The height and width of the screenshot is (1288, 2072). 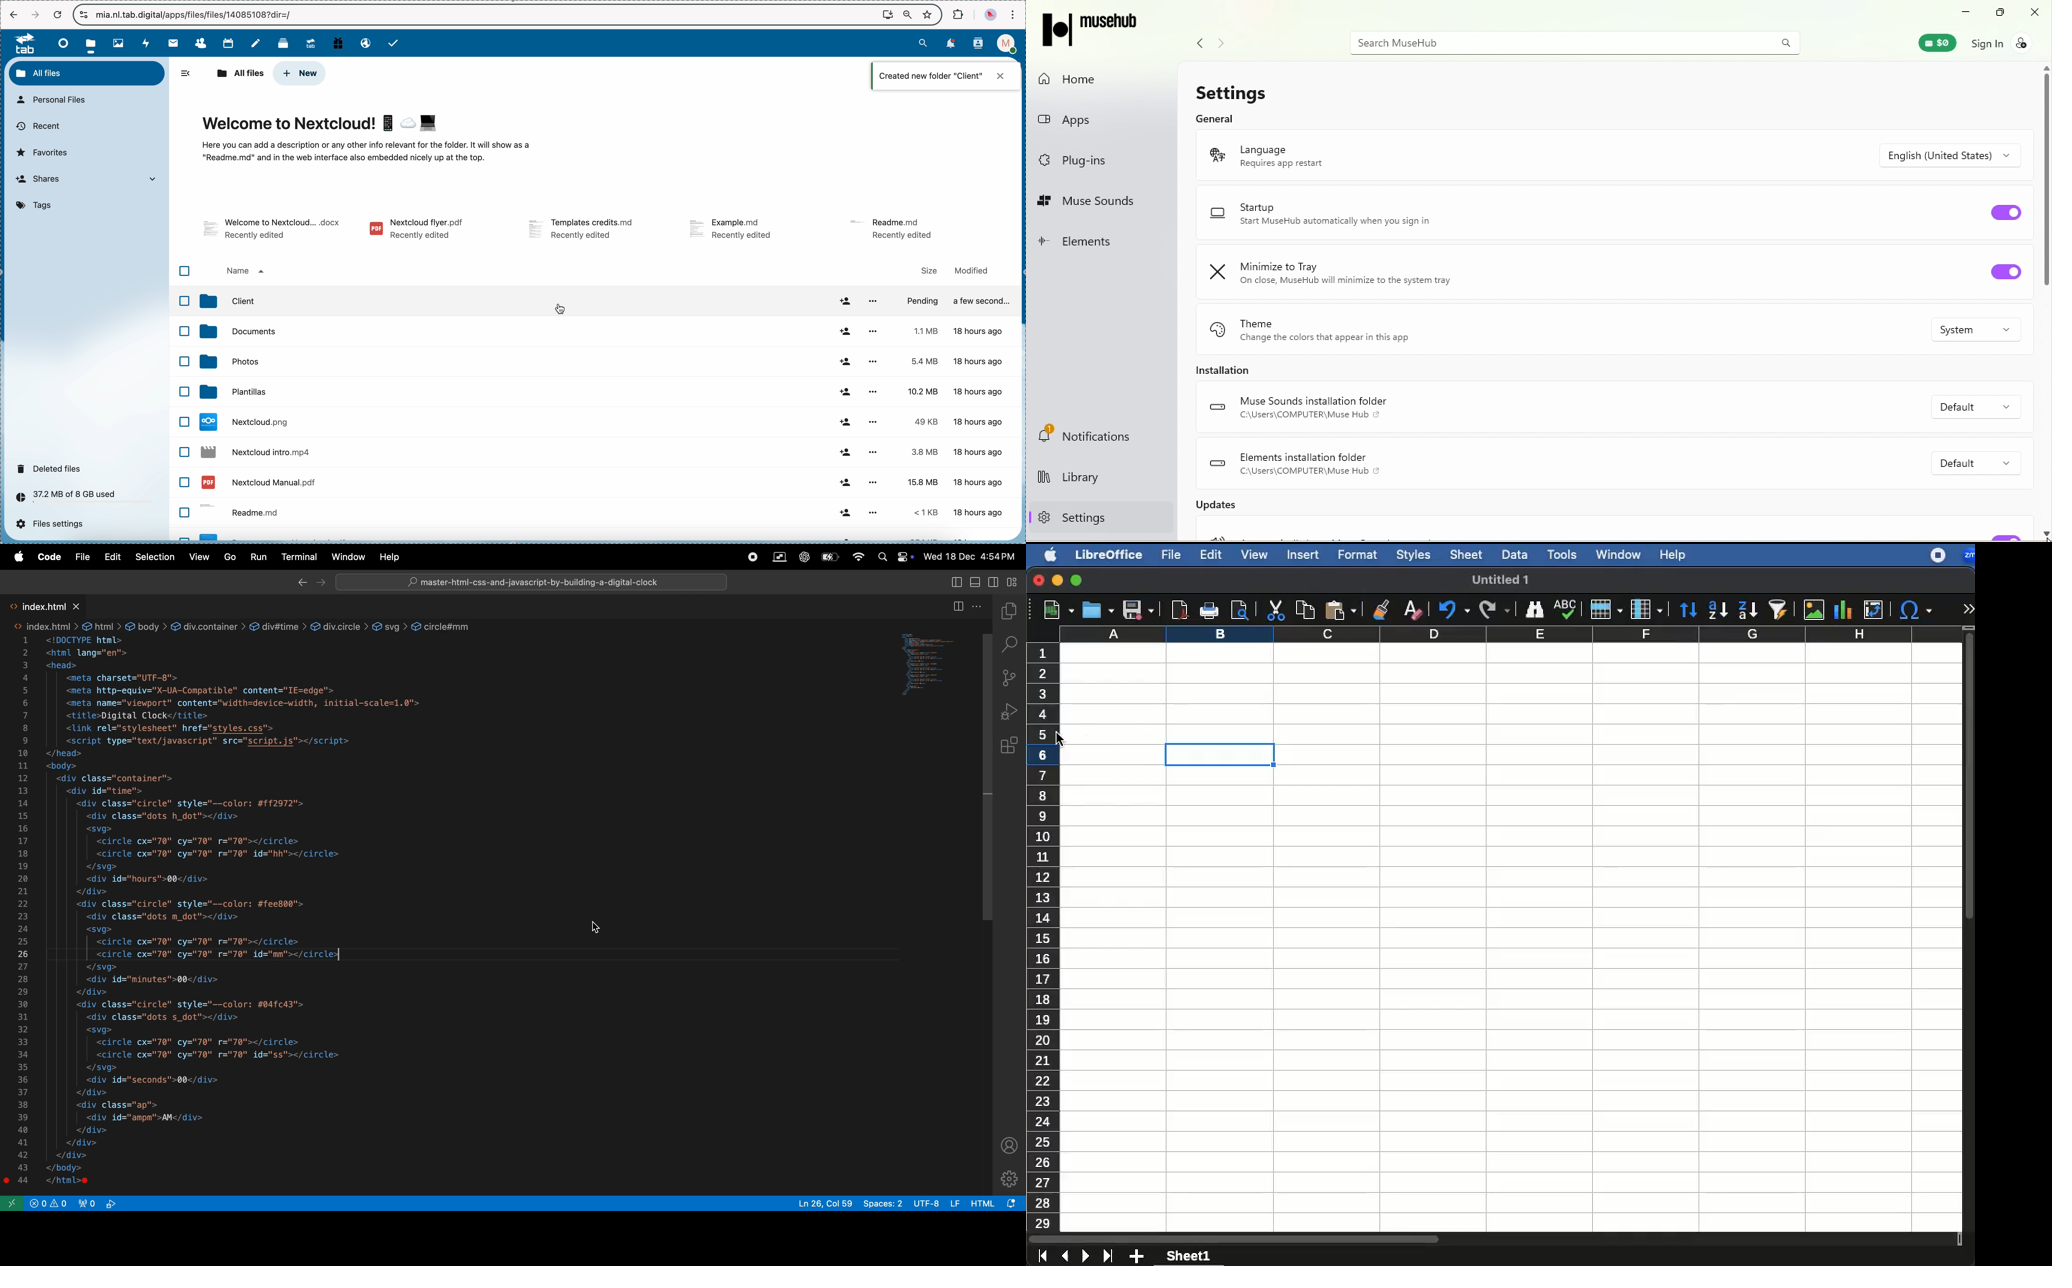 What do you see at coordinates (1345, 282) in the screenshot?
I see `On close, MuseHub will minimize to the system tray` at bounding box center [1345, 282].